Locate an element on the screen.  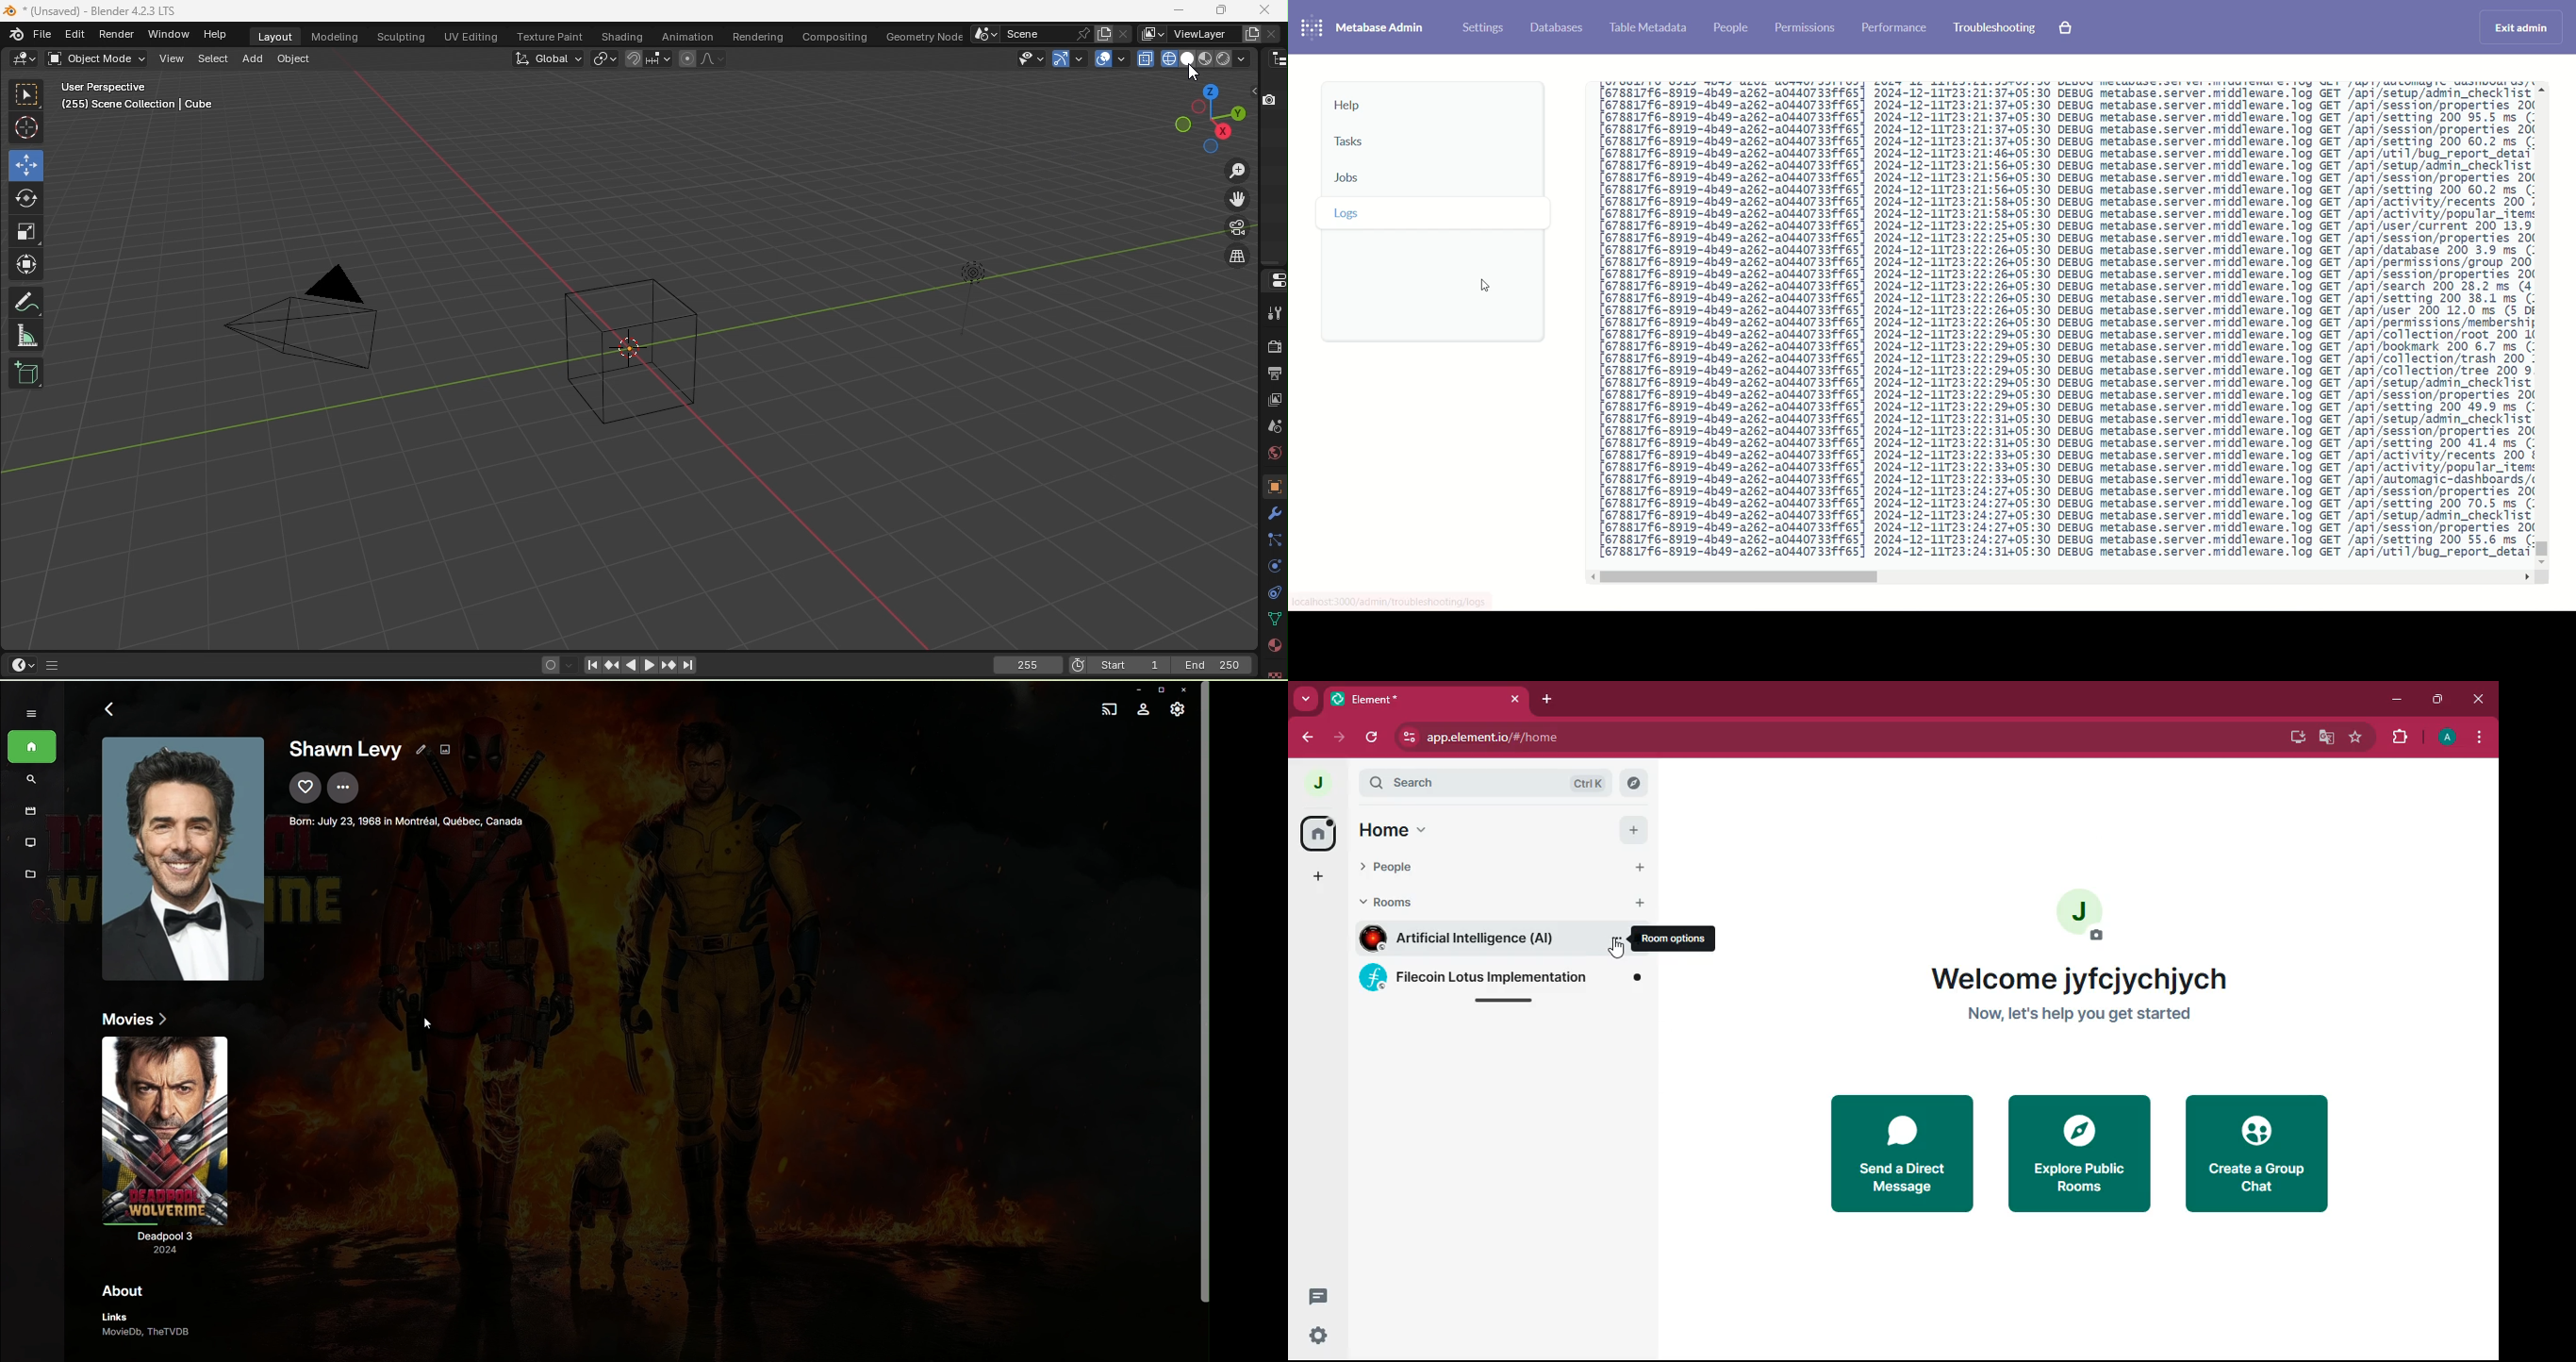
Shading is located at coordinates (1241, 58).